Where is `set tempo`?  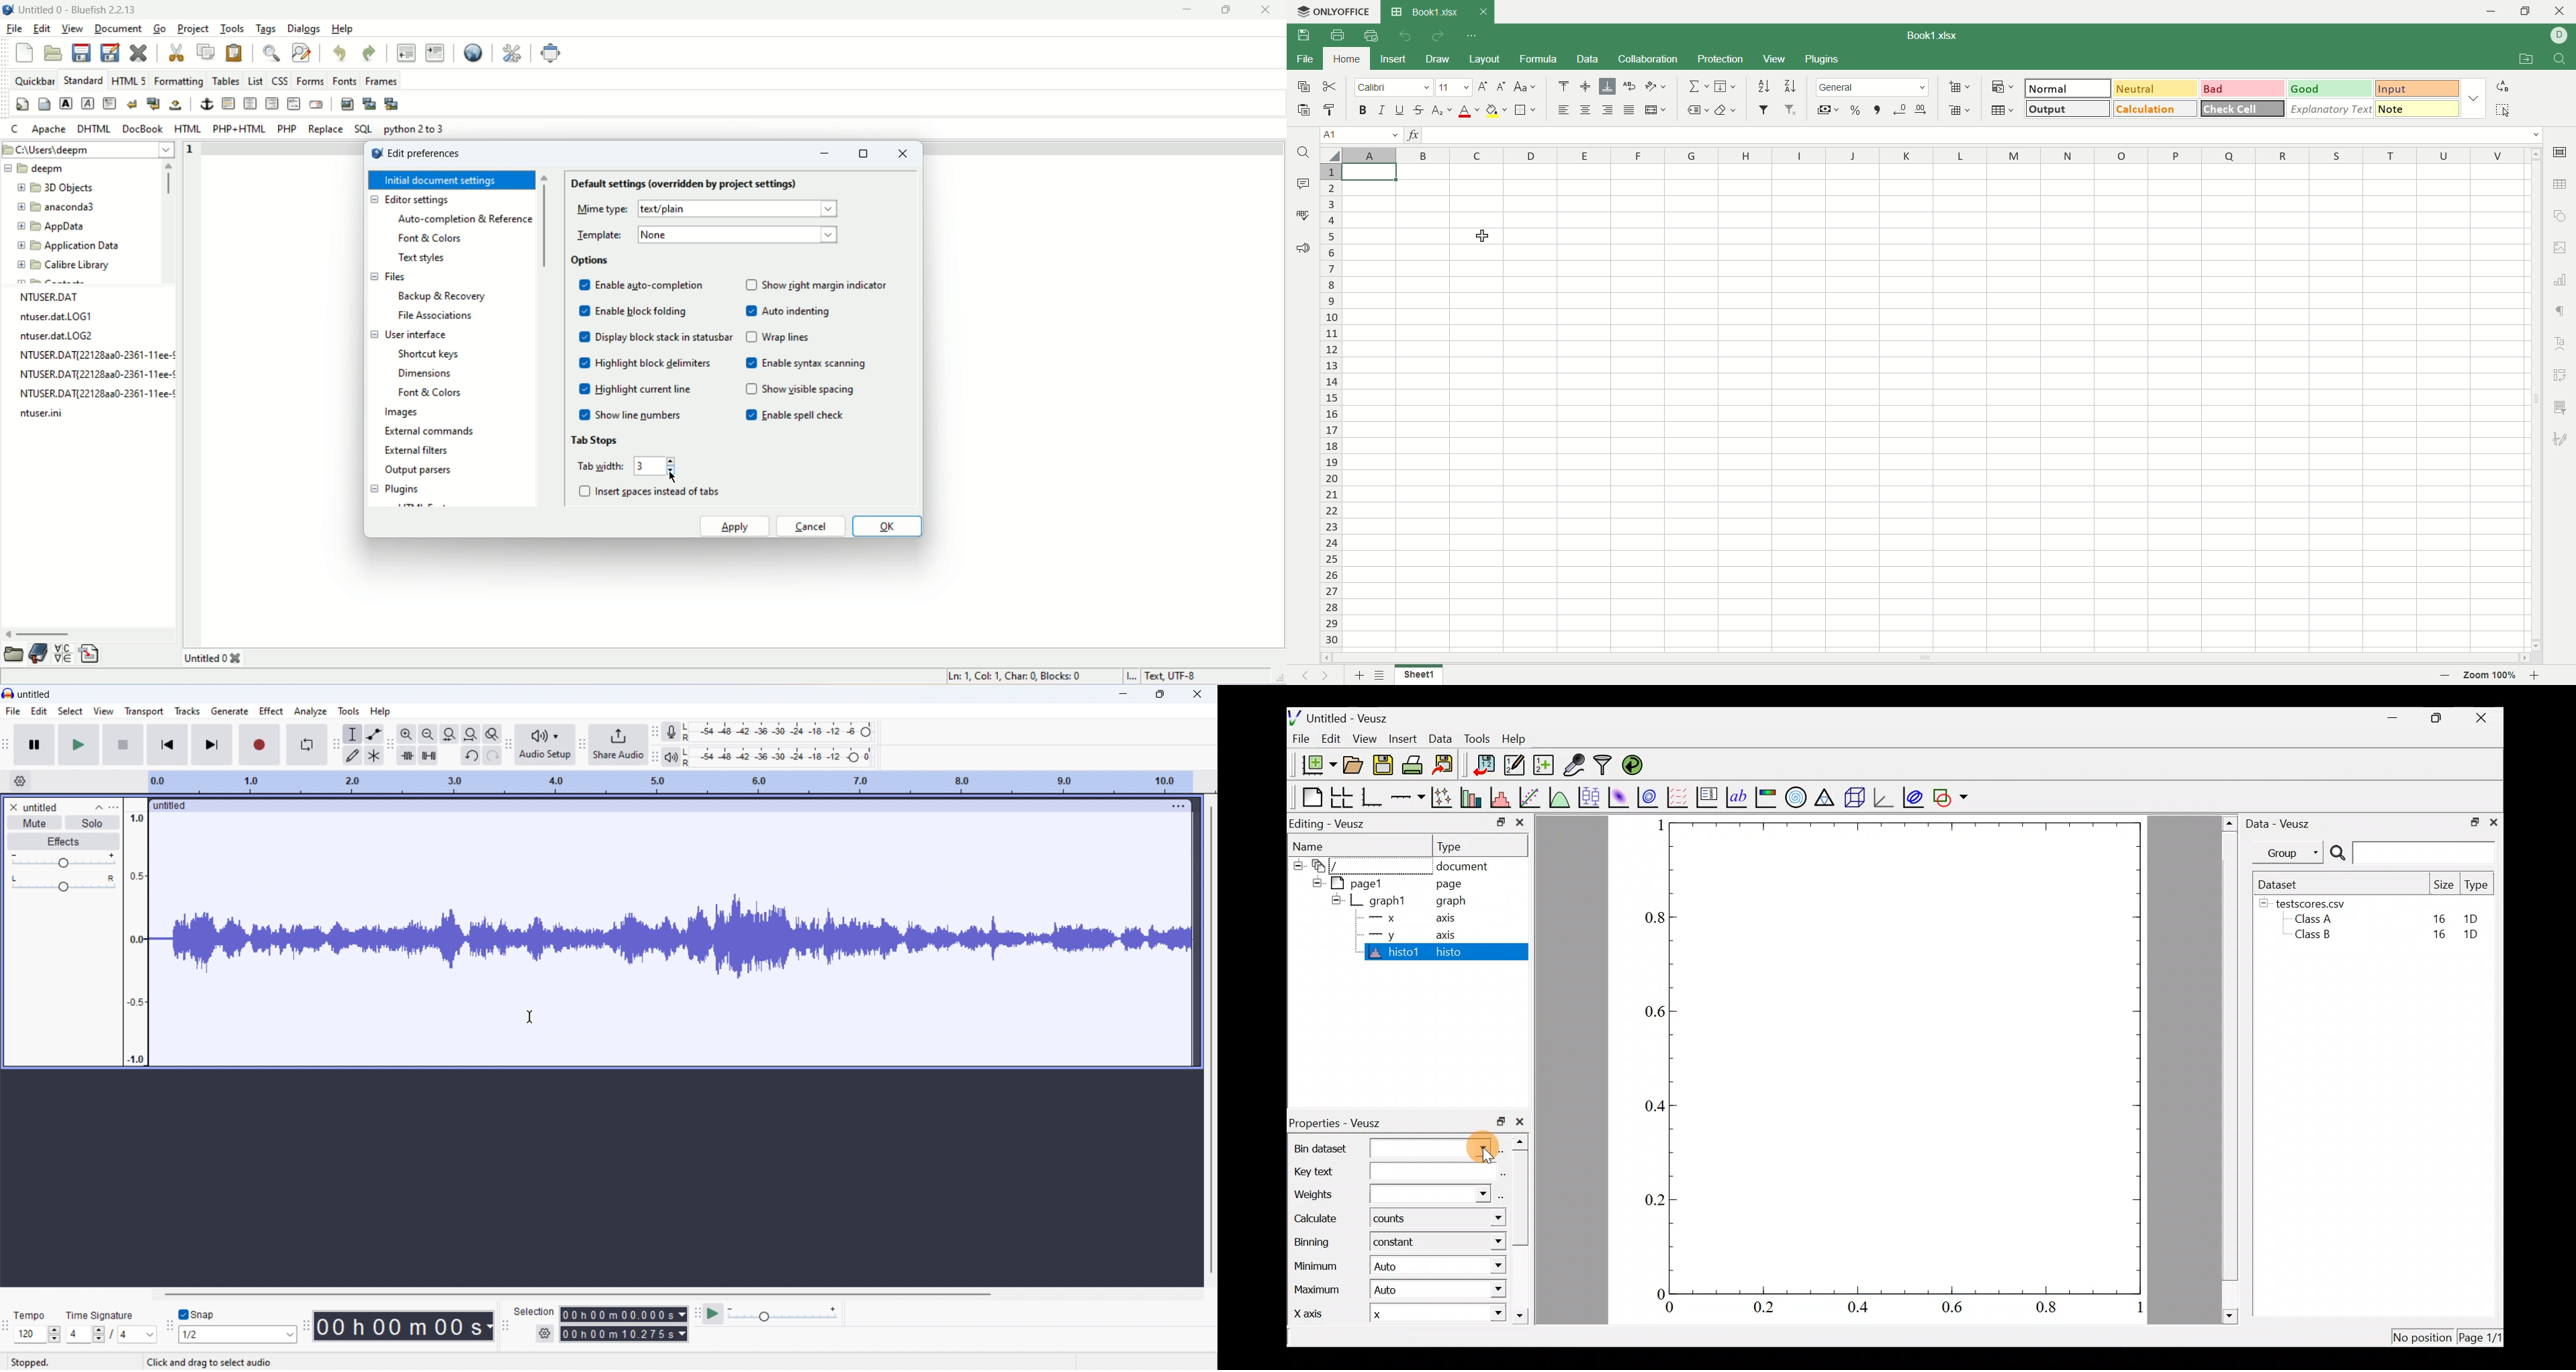 set tempo is located at coordinates (37, 1334).